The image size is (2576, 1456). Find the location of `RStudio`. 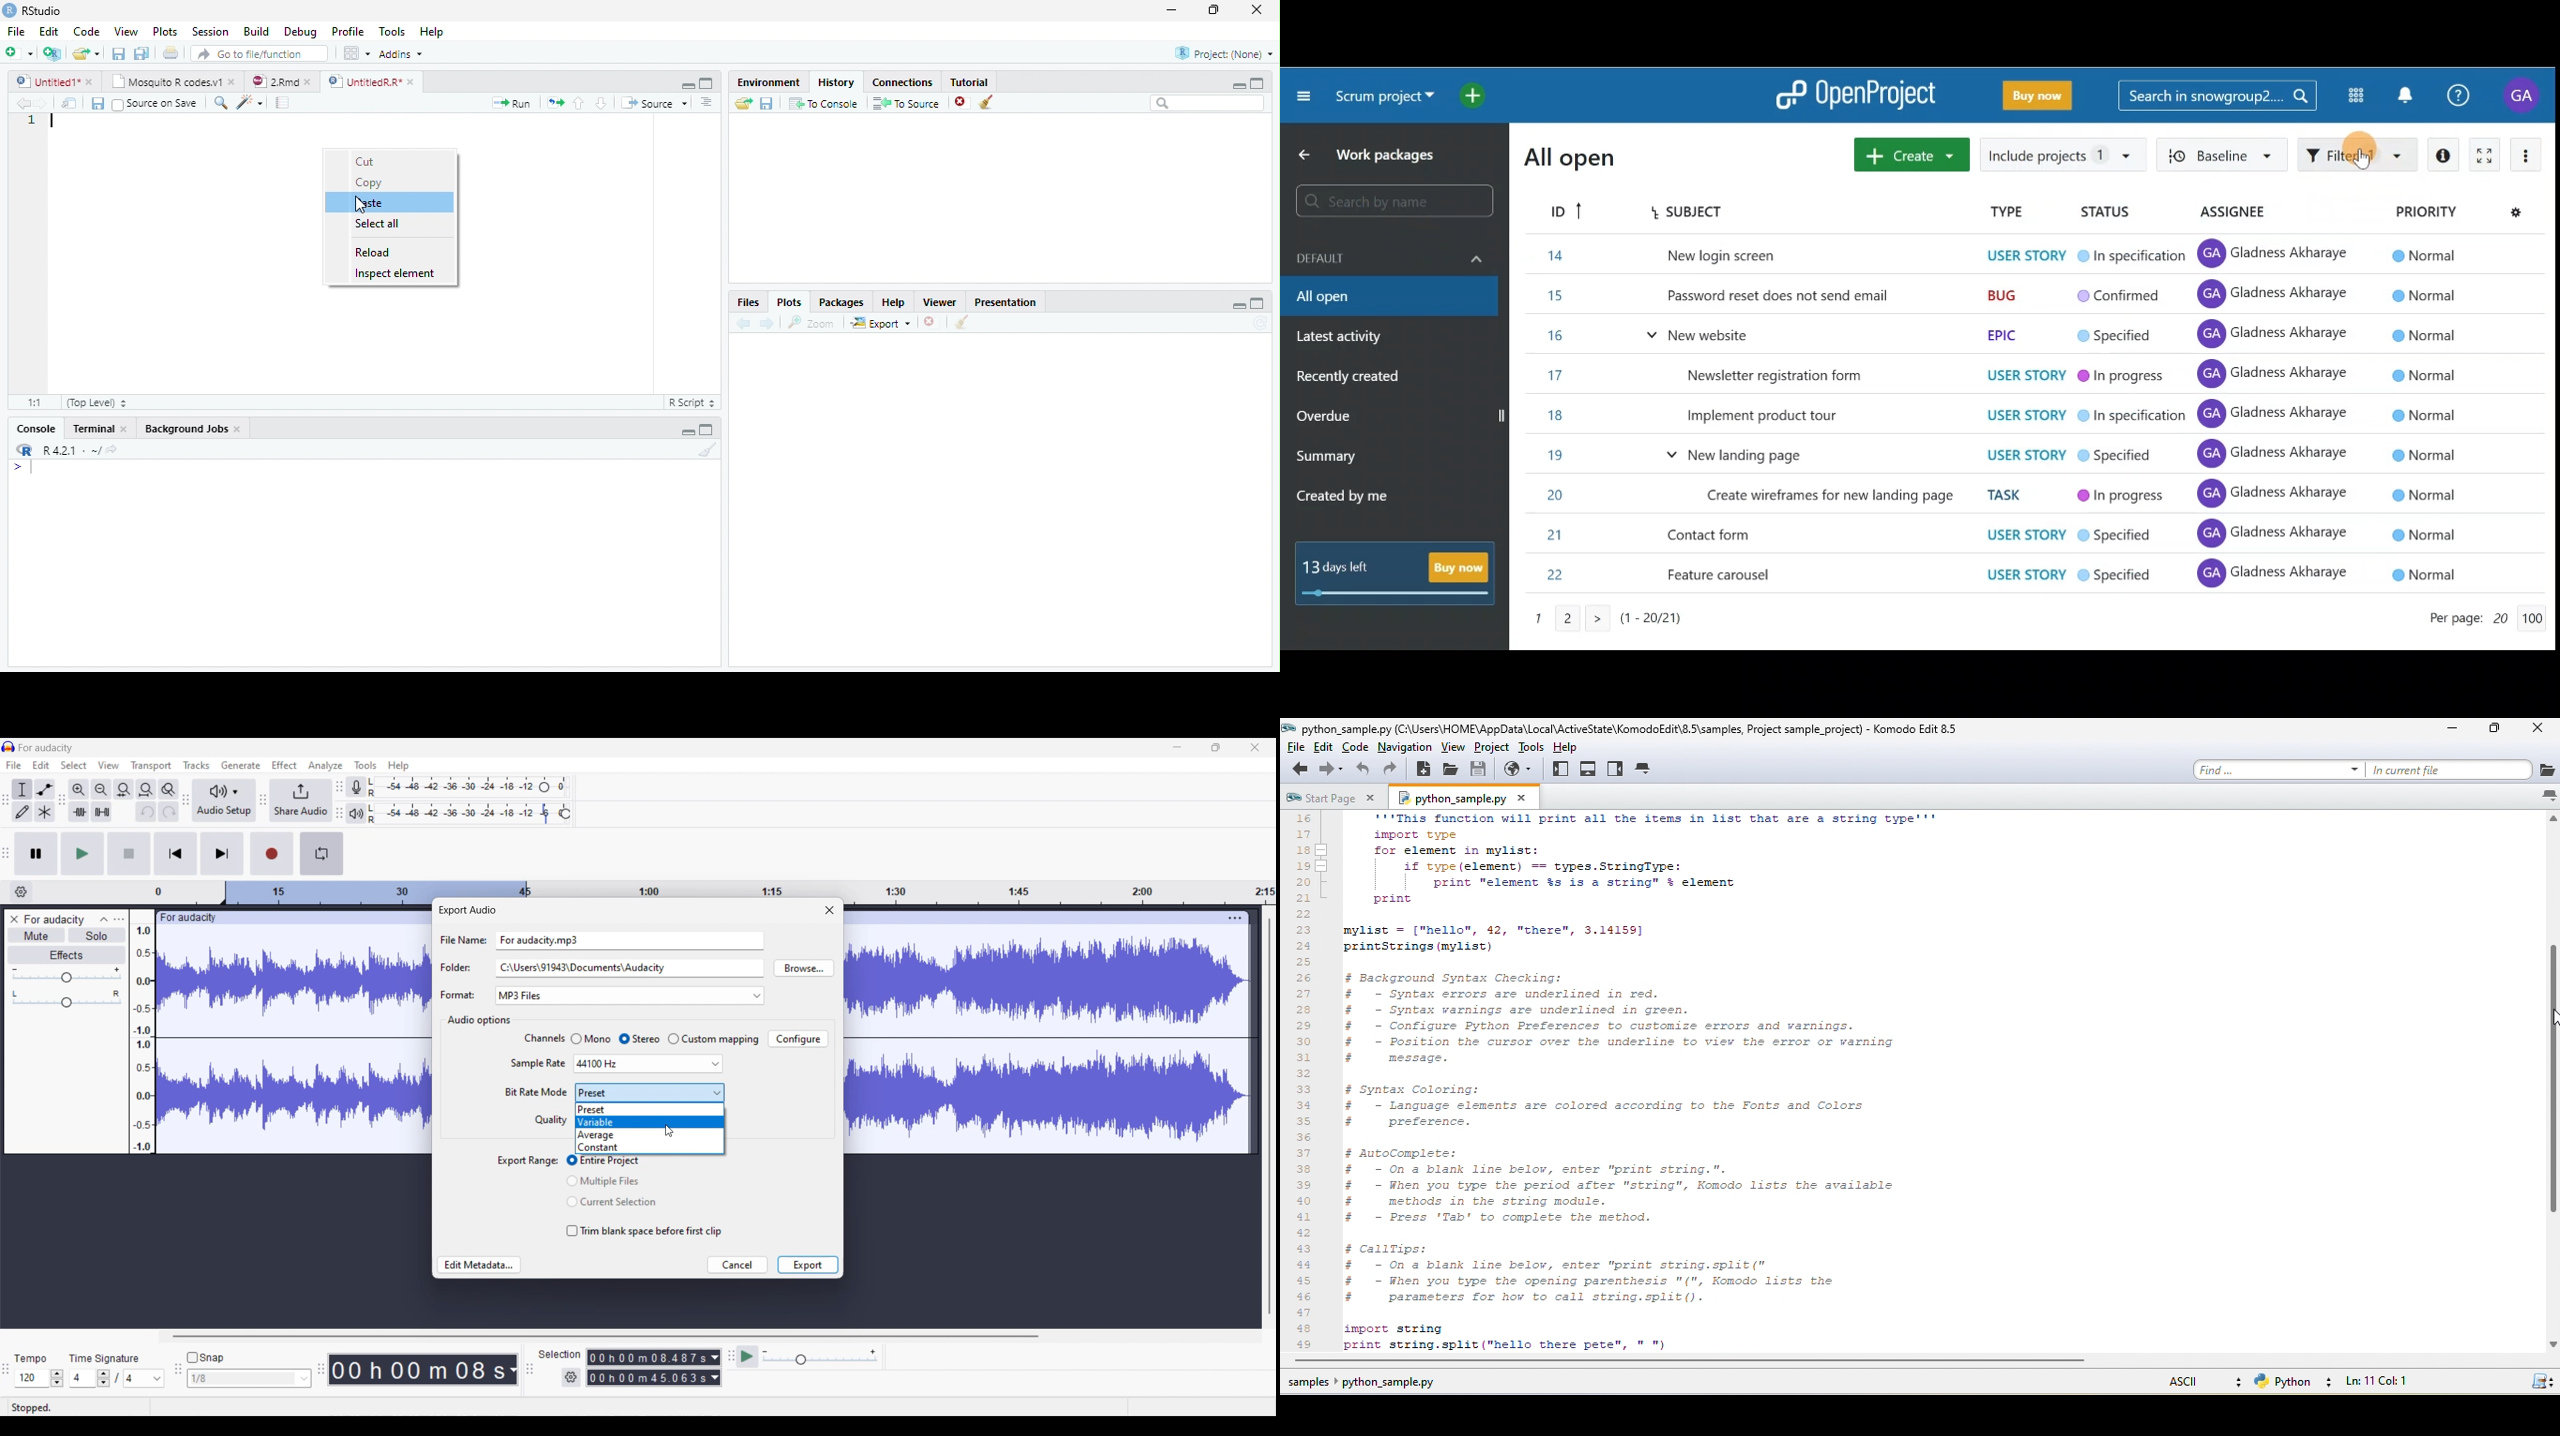

RStudio is located at coordinates (37, 11).